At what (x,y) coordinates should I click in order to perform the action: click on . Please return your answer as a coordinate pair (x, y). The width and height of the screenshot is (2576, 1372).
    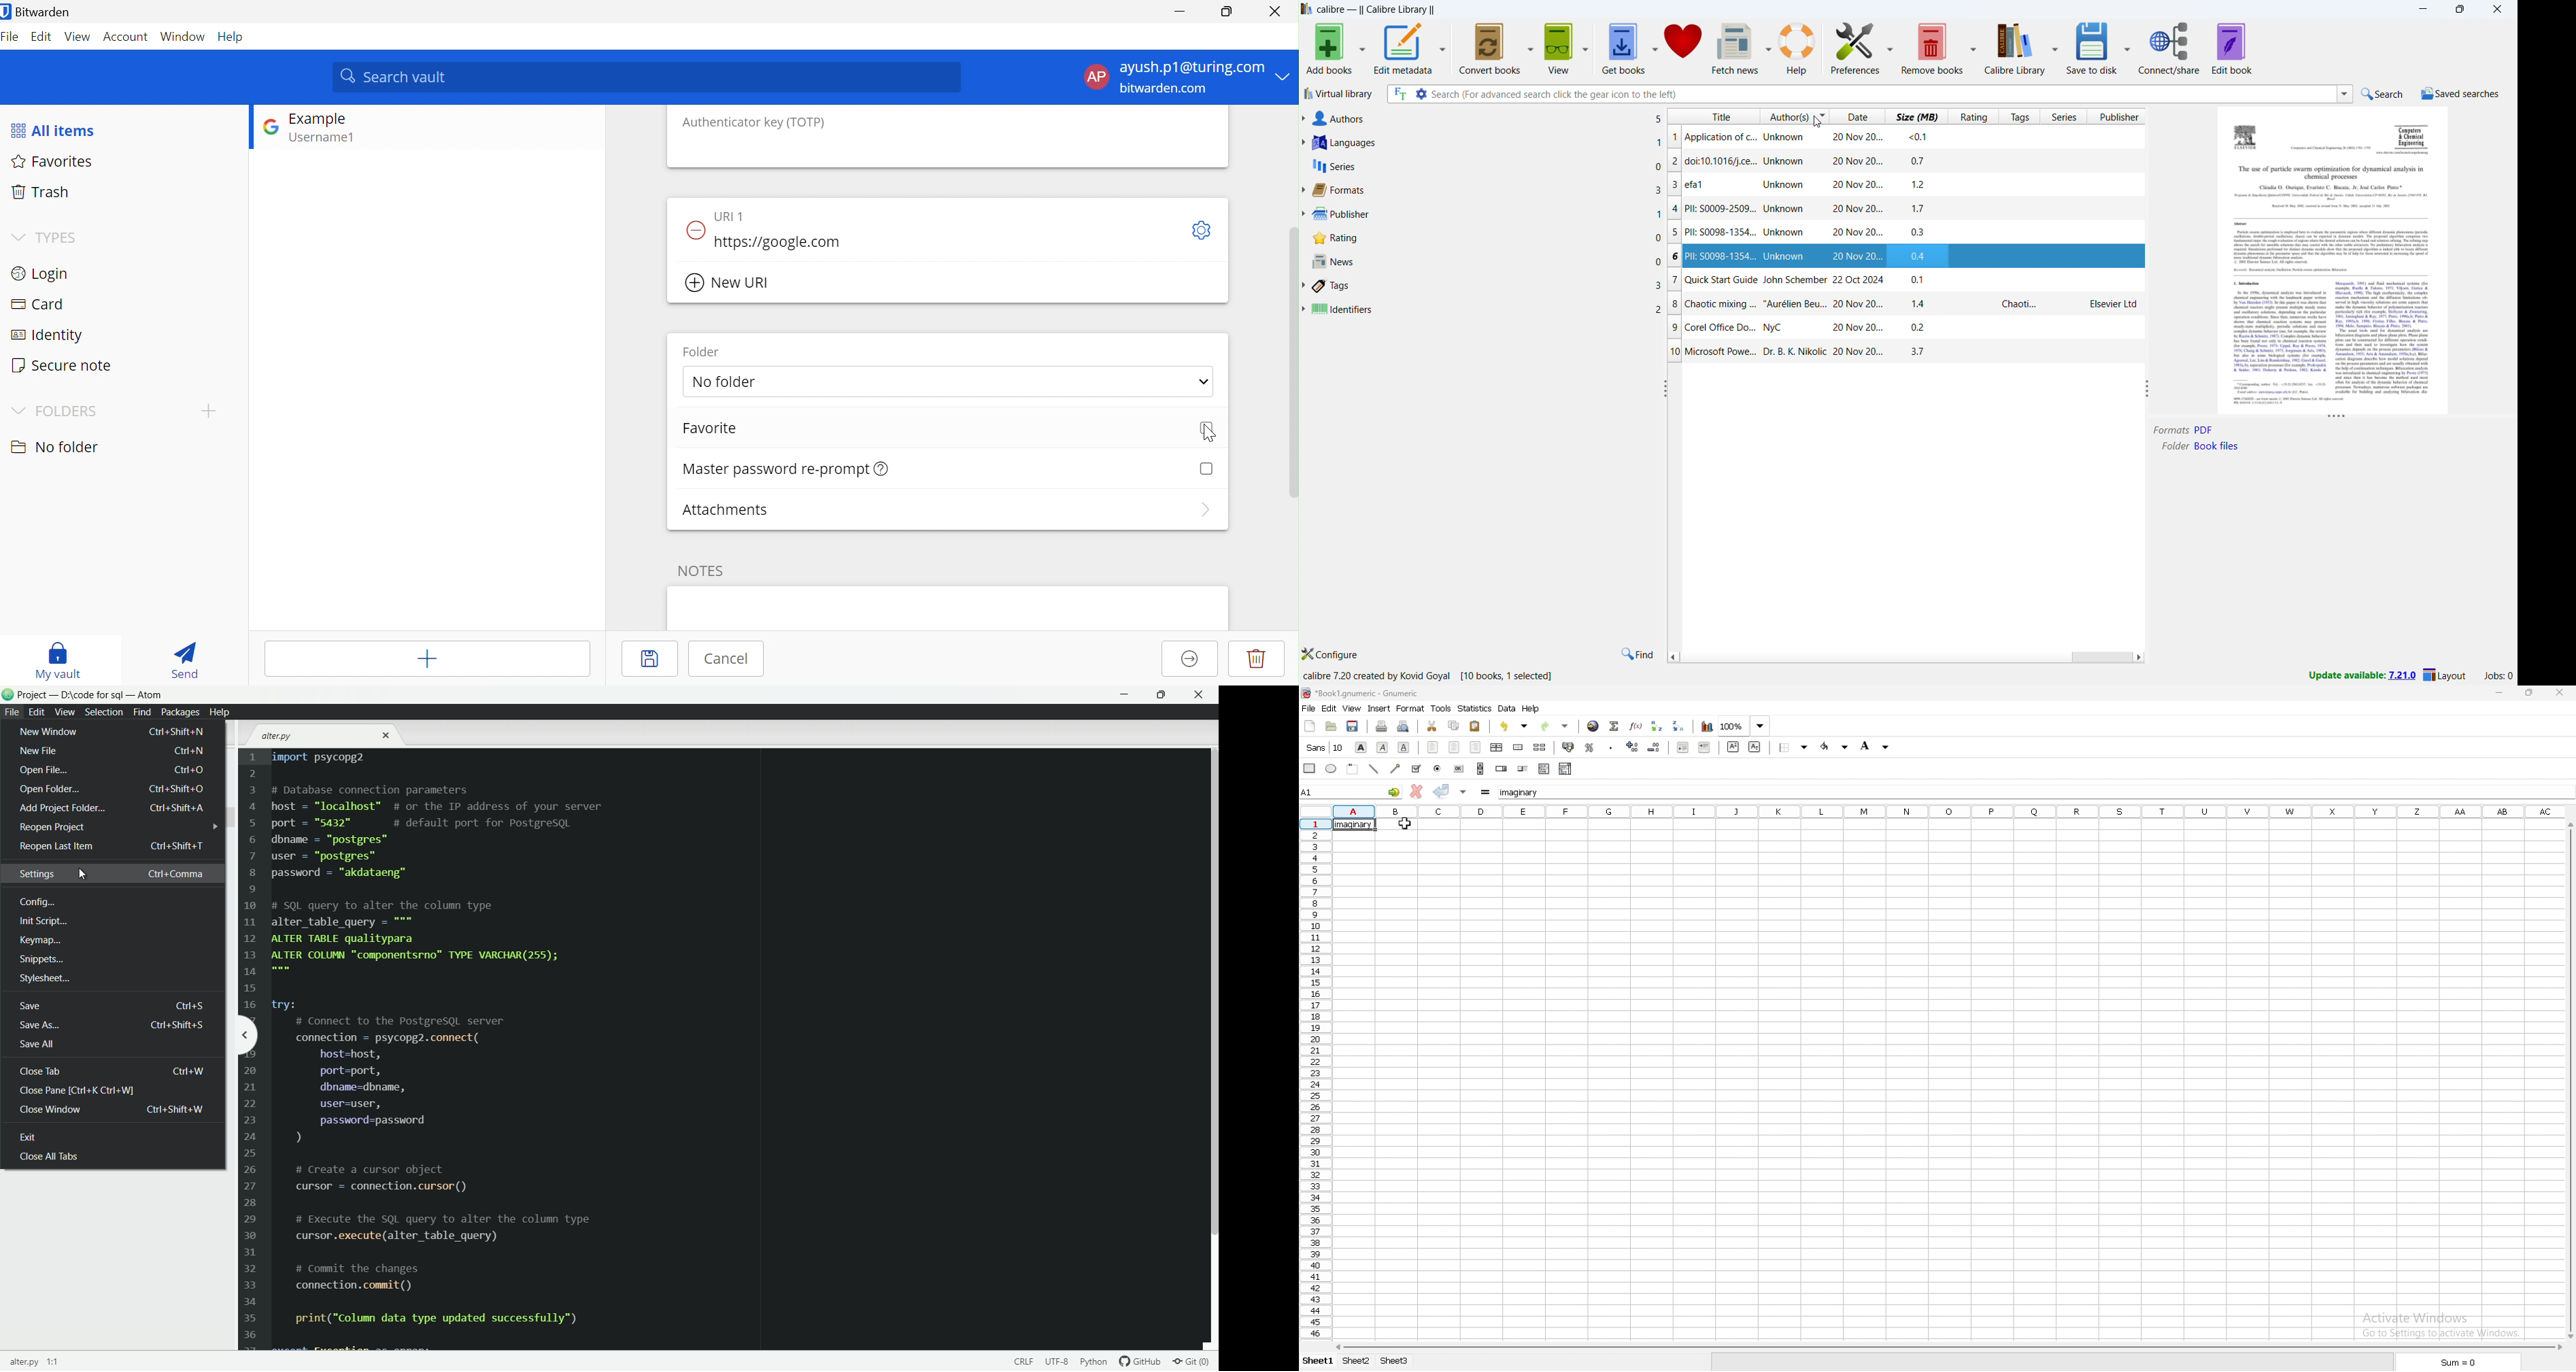
    Looking at the image, I should click on (2335, 187).